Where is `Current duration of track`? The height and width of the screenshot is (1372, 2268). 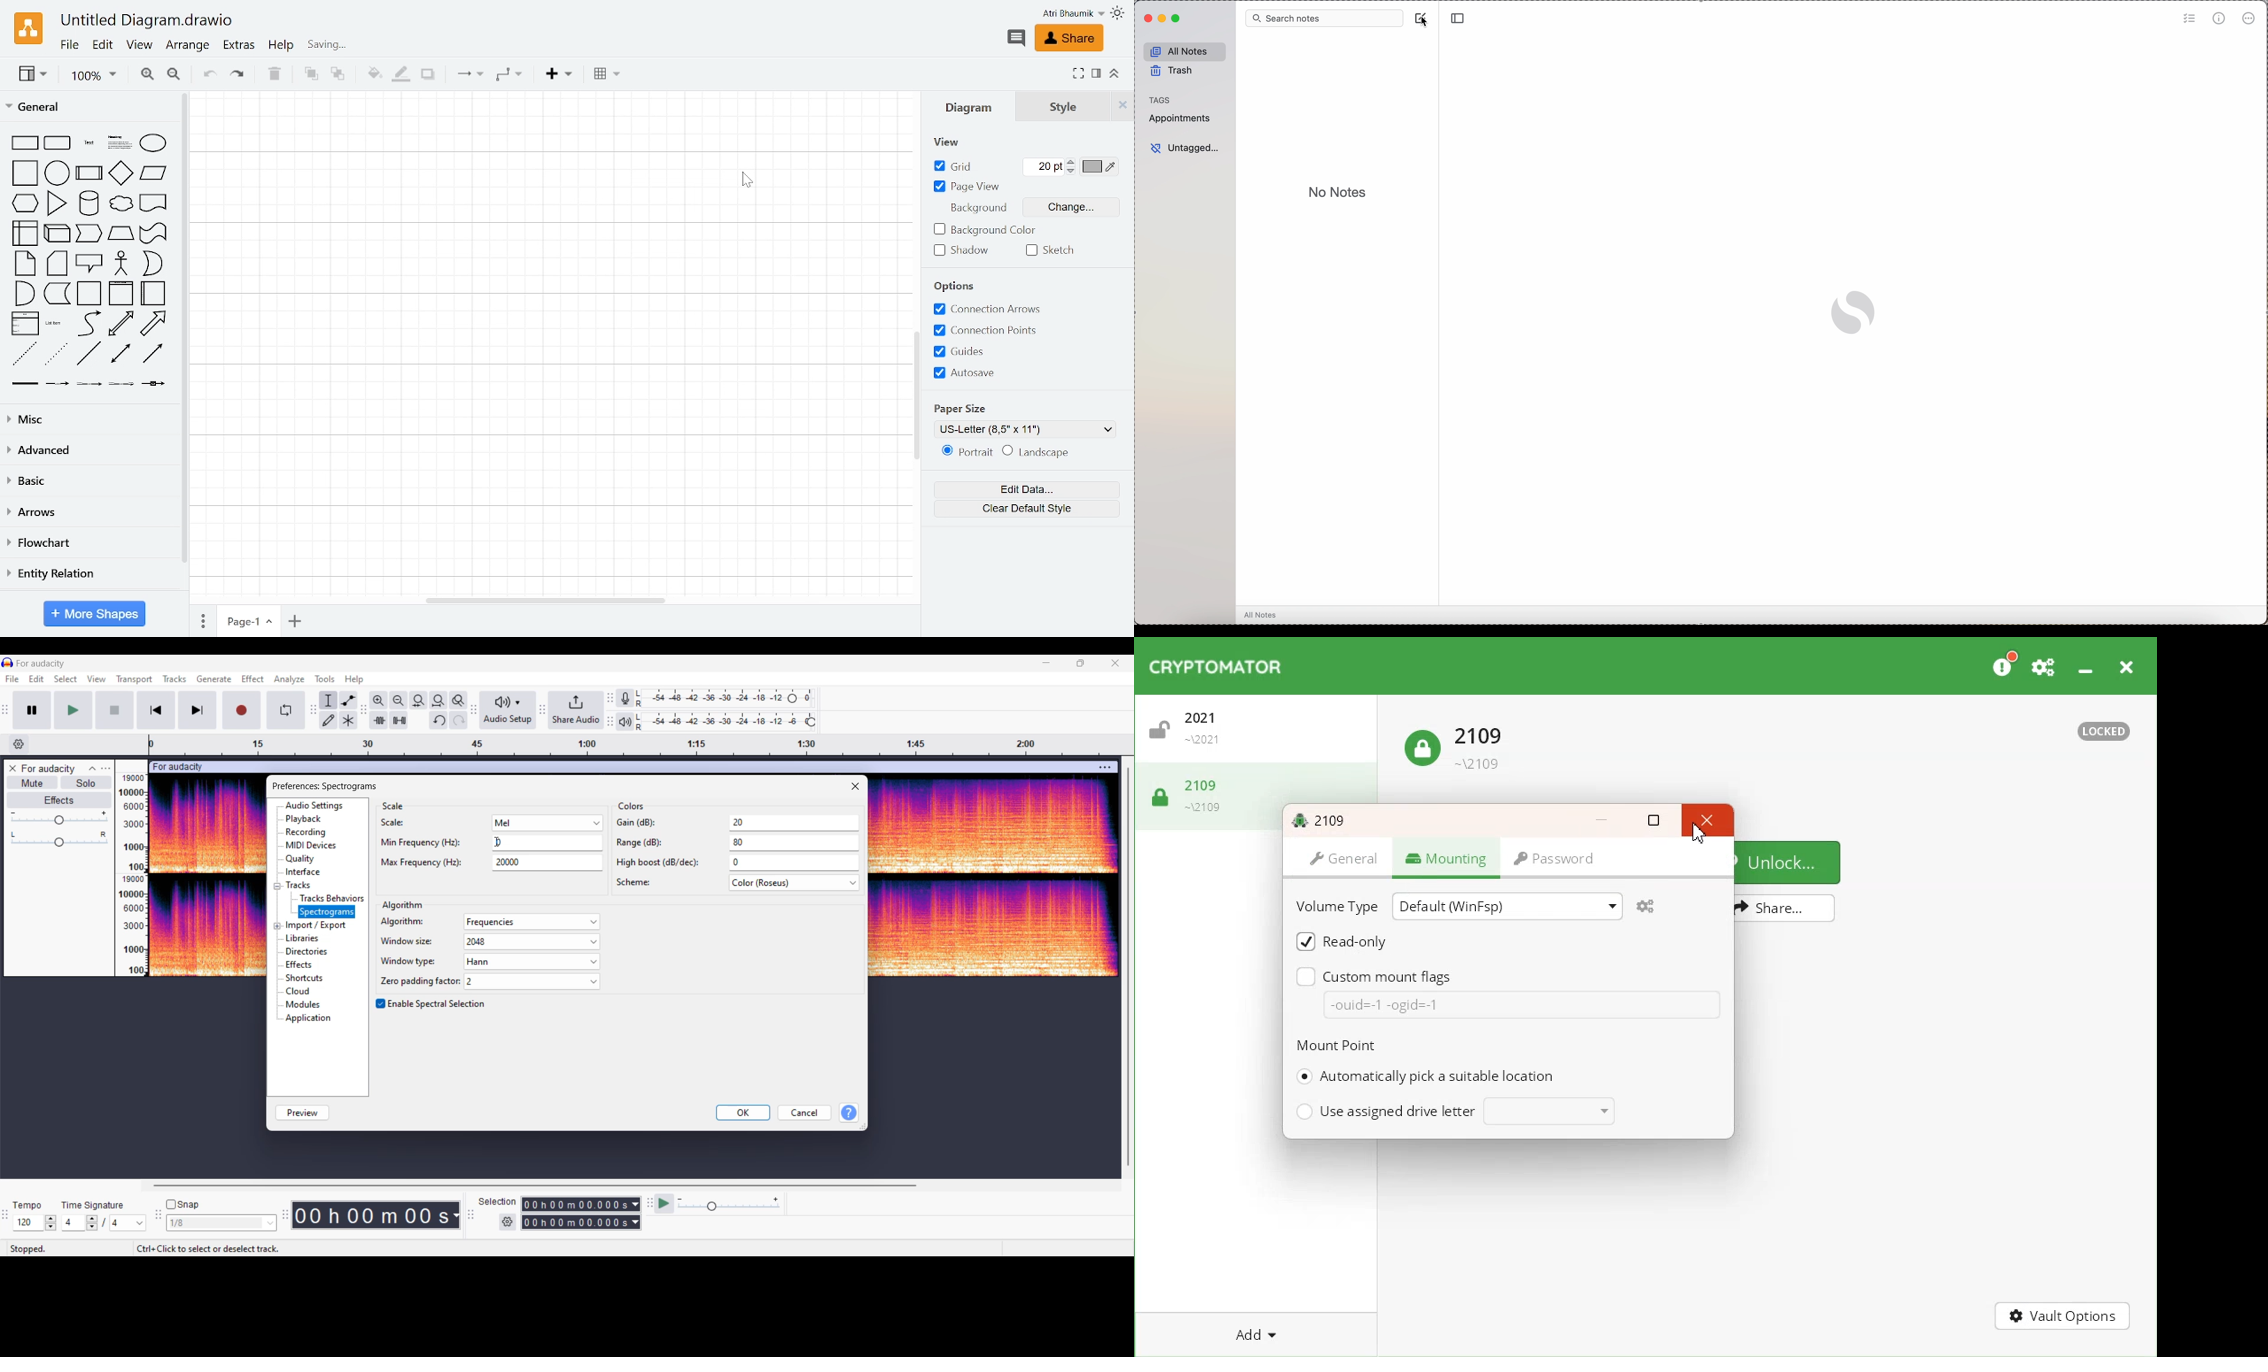 Current duration of track is located at coordinates (370, 1216).